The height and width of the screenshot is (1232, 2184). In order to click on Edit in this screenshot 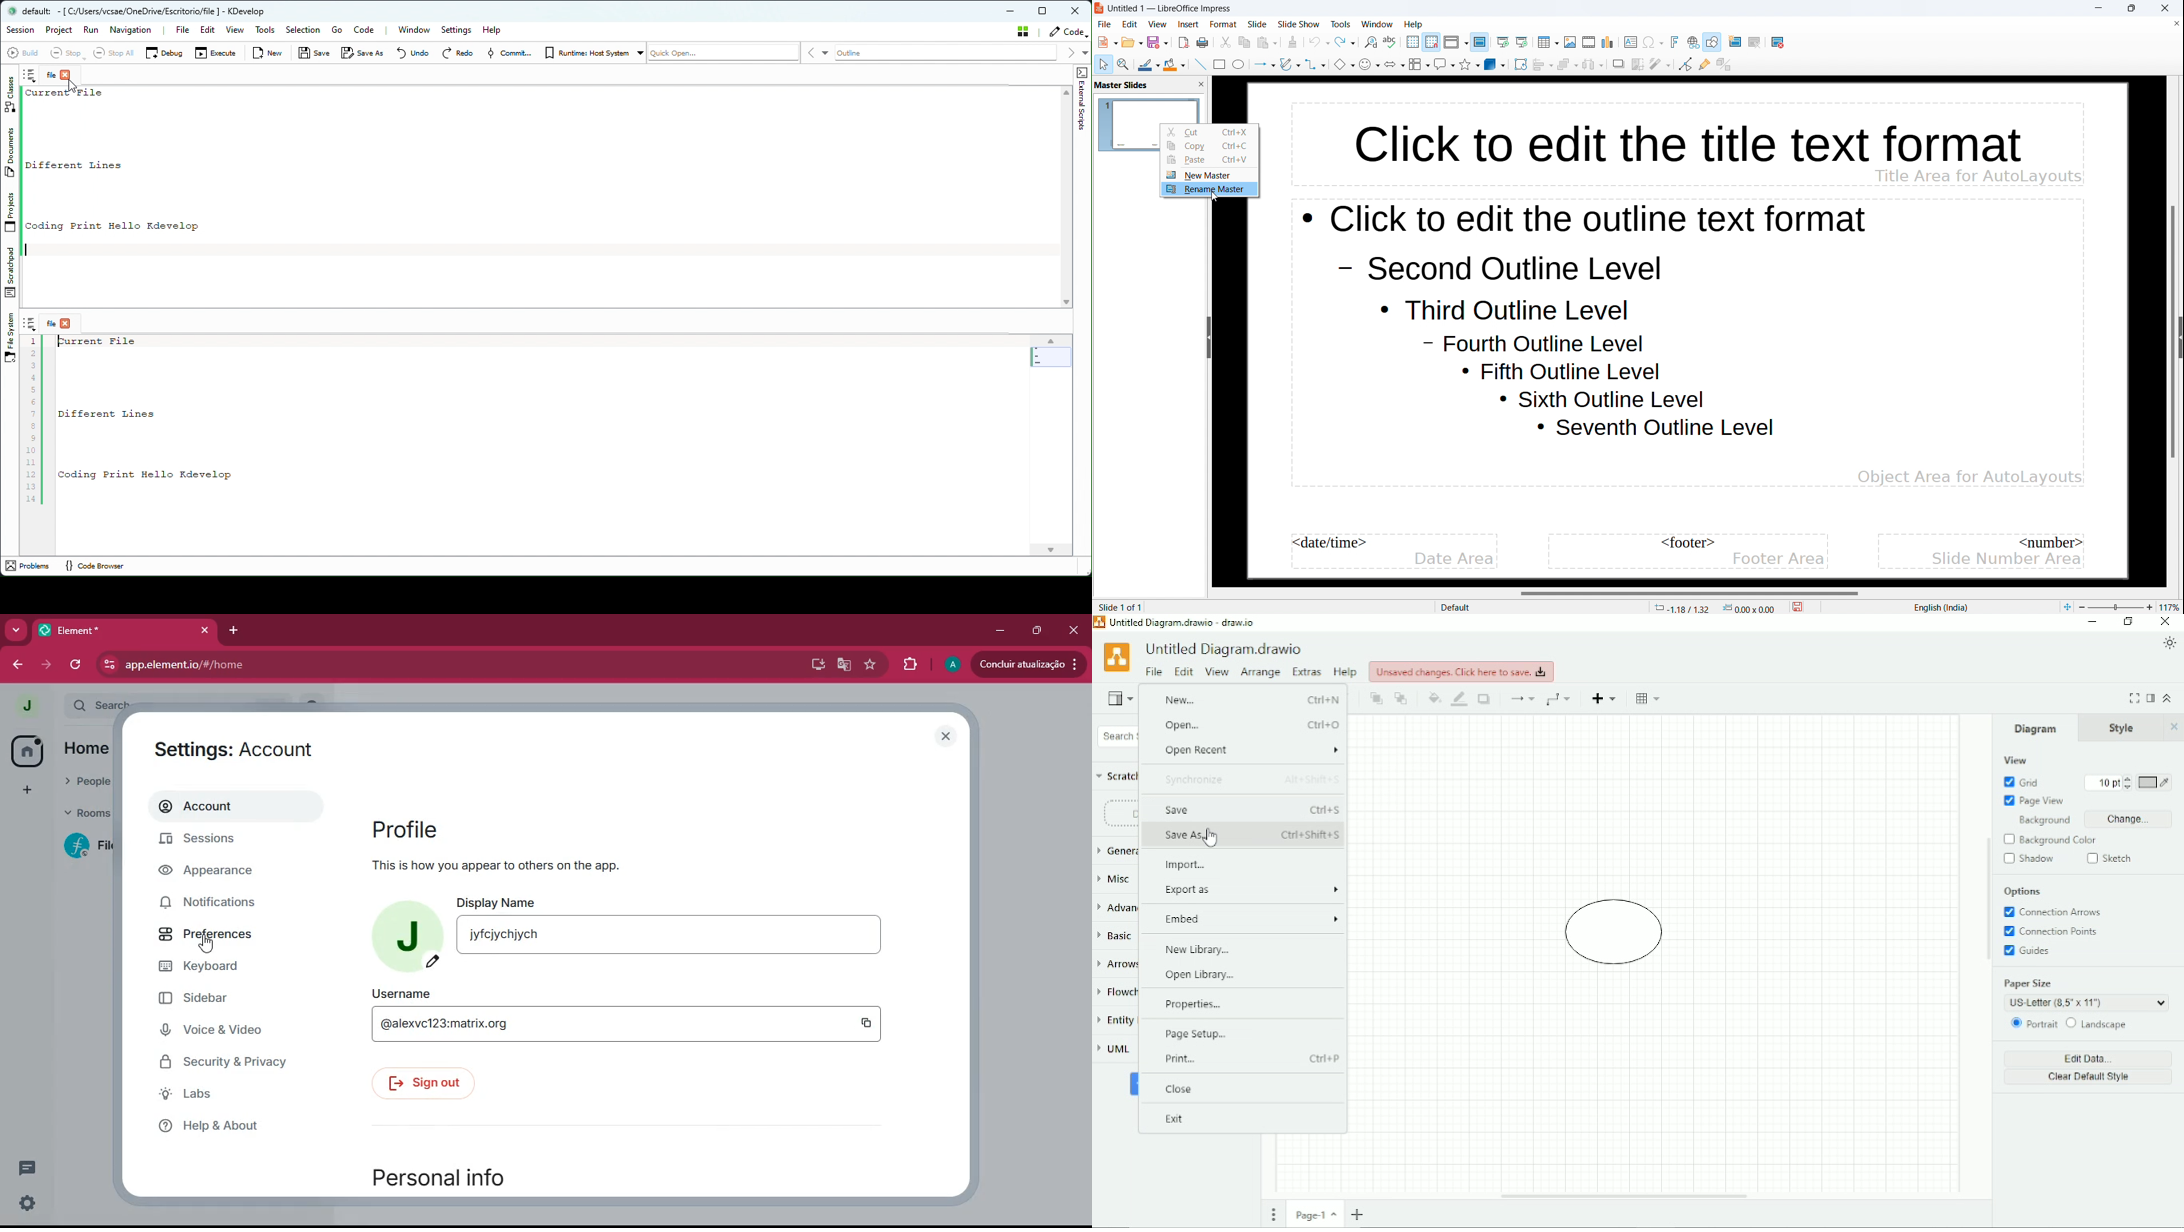, I will do `click(207, 30)`.